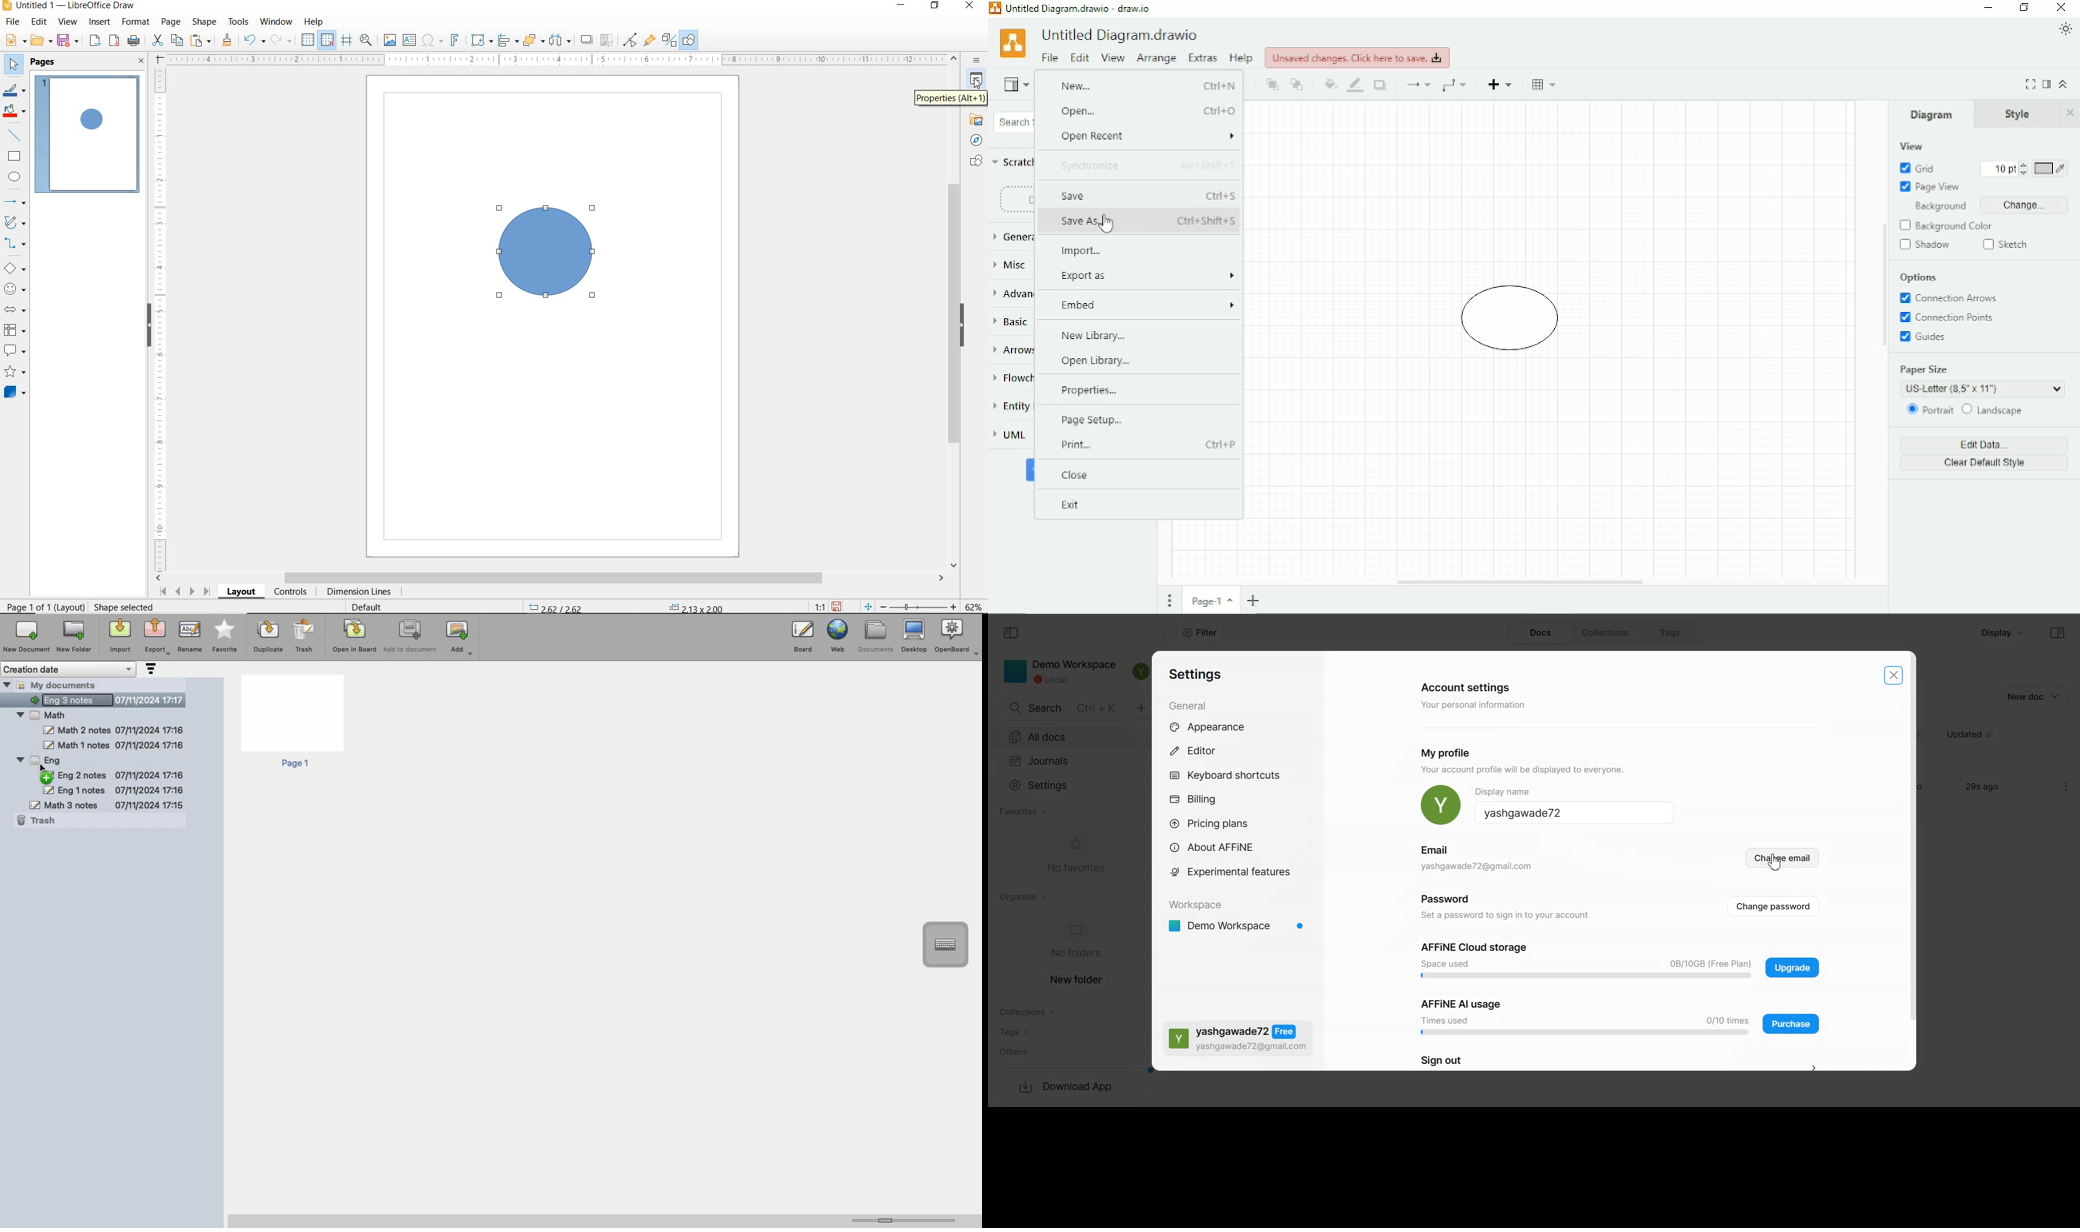 This screenshot has width=2100, height=1232. I want to click on Options, so click(1919, 278).